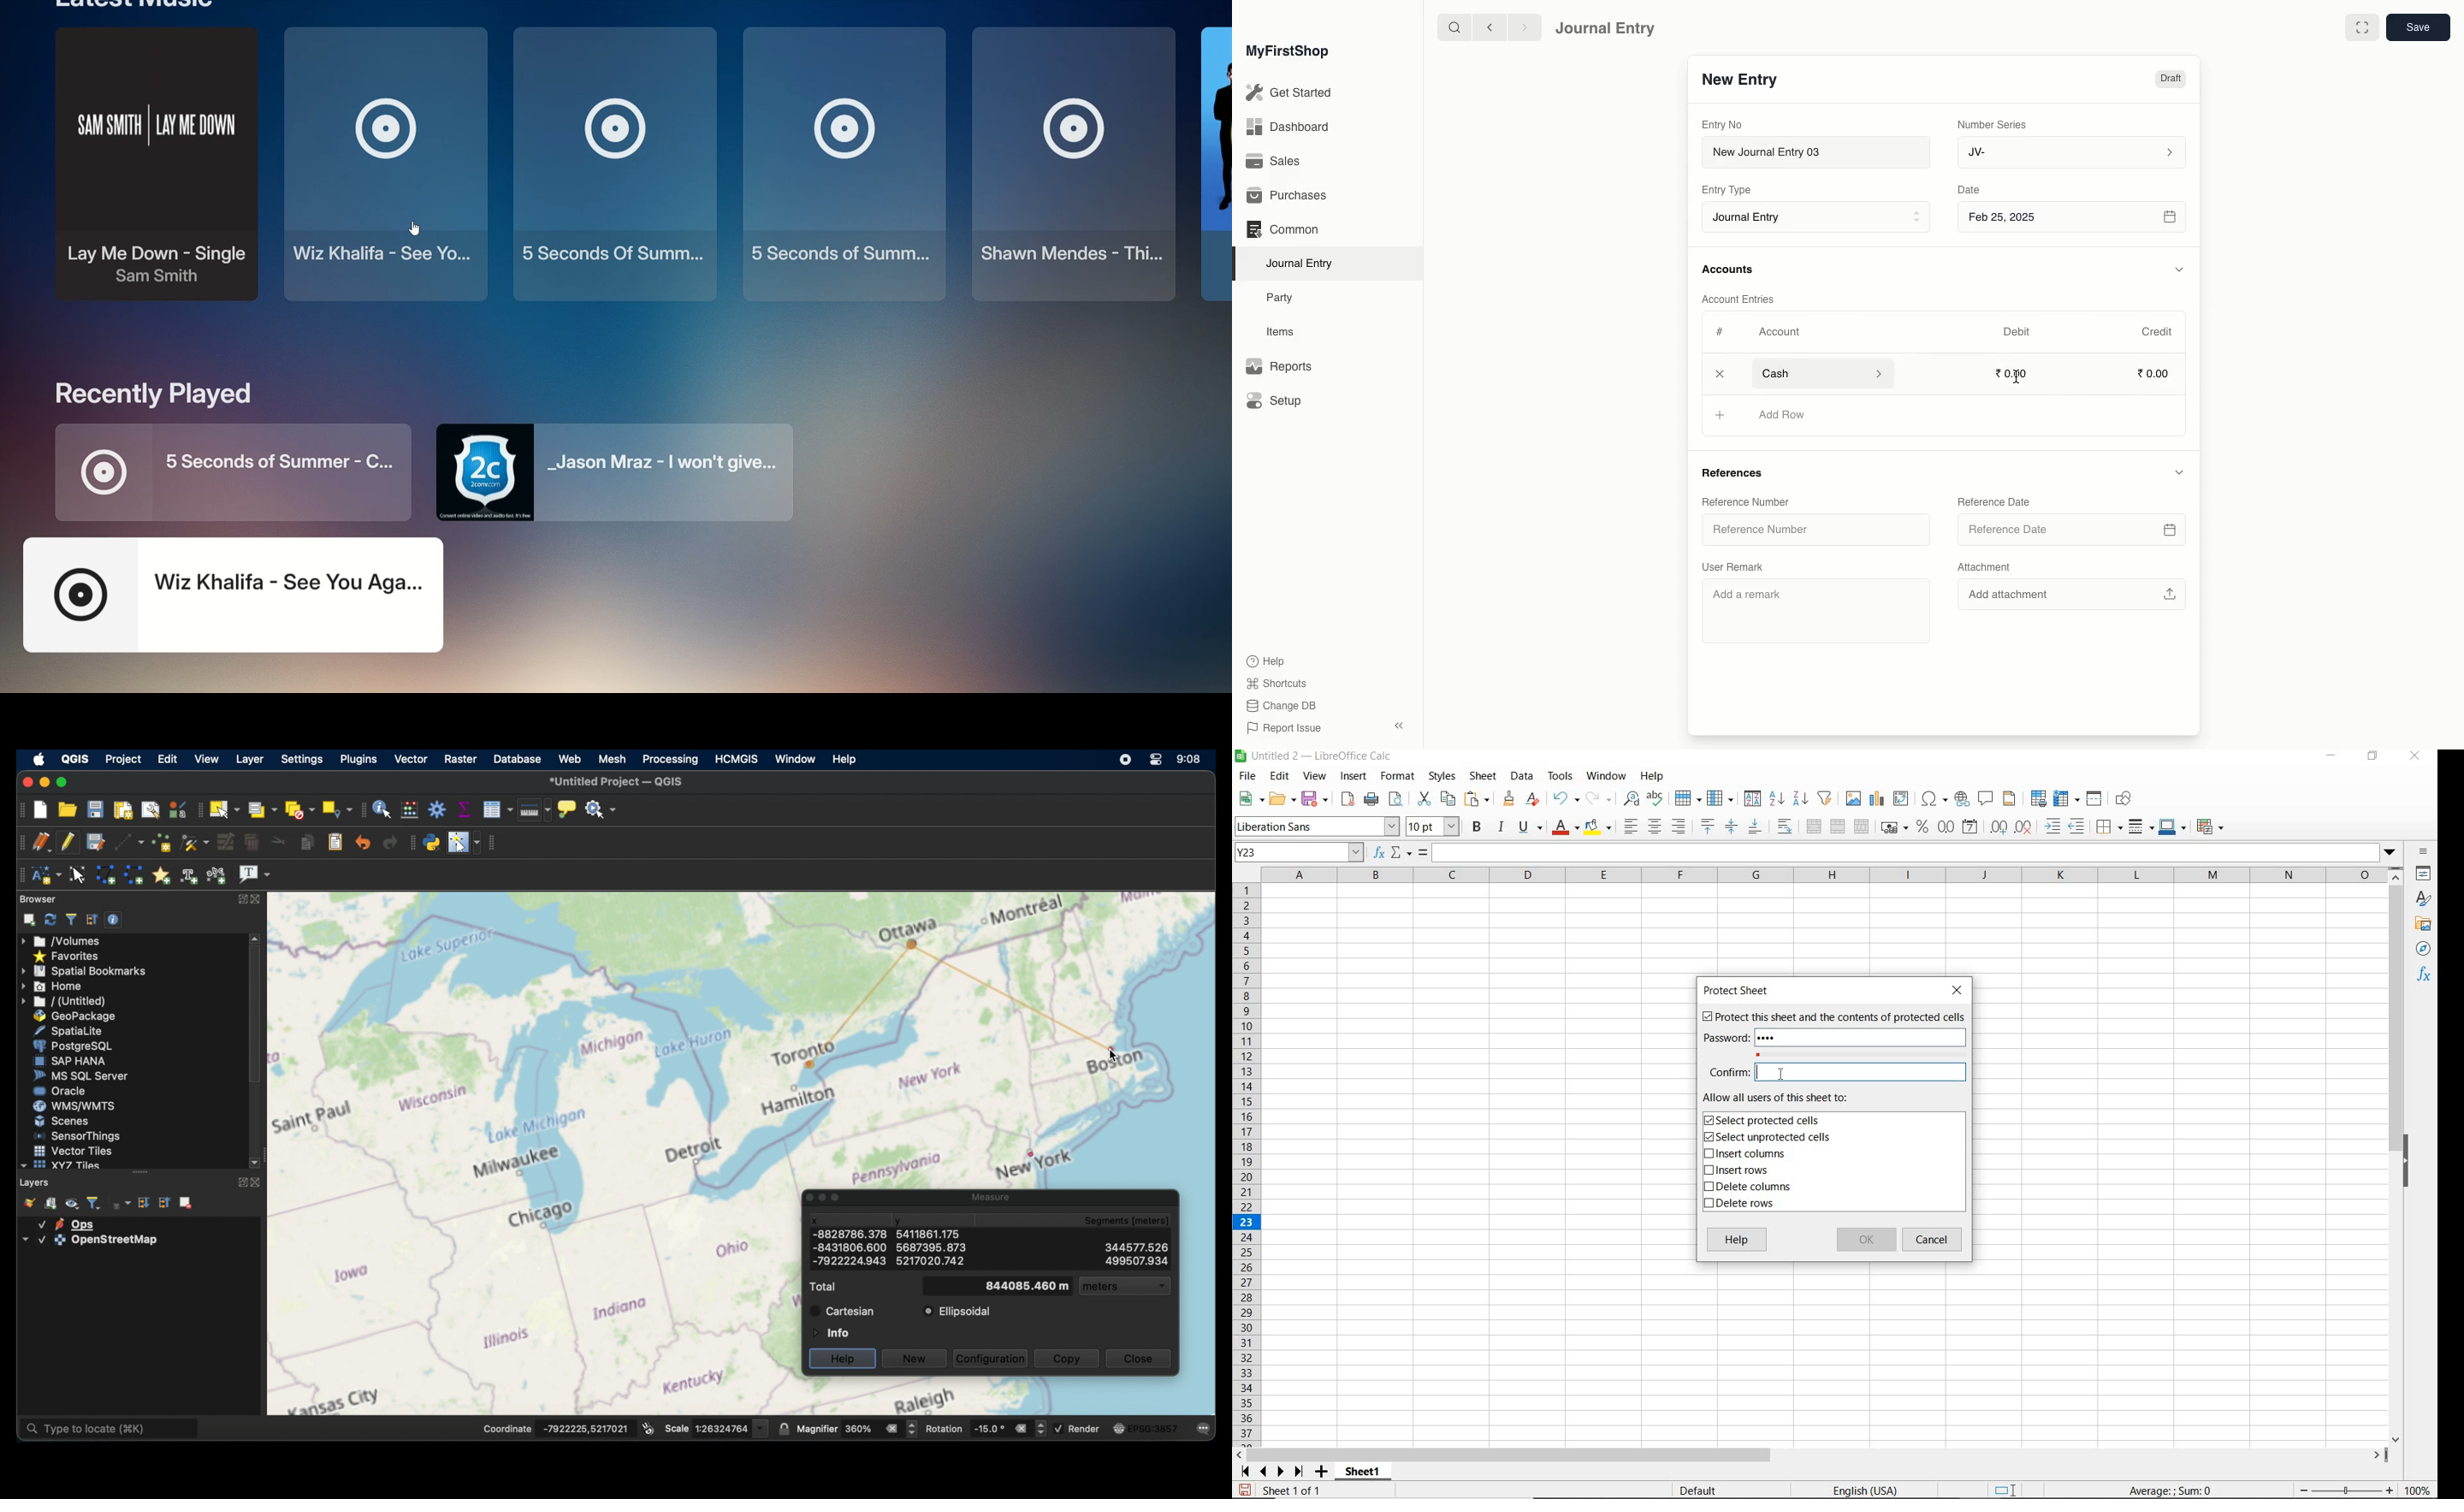 This screenshot has height=1512, width=2464. I want to click on save project, so click(96, 809).